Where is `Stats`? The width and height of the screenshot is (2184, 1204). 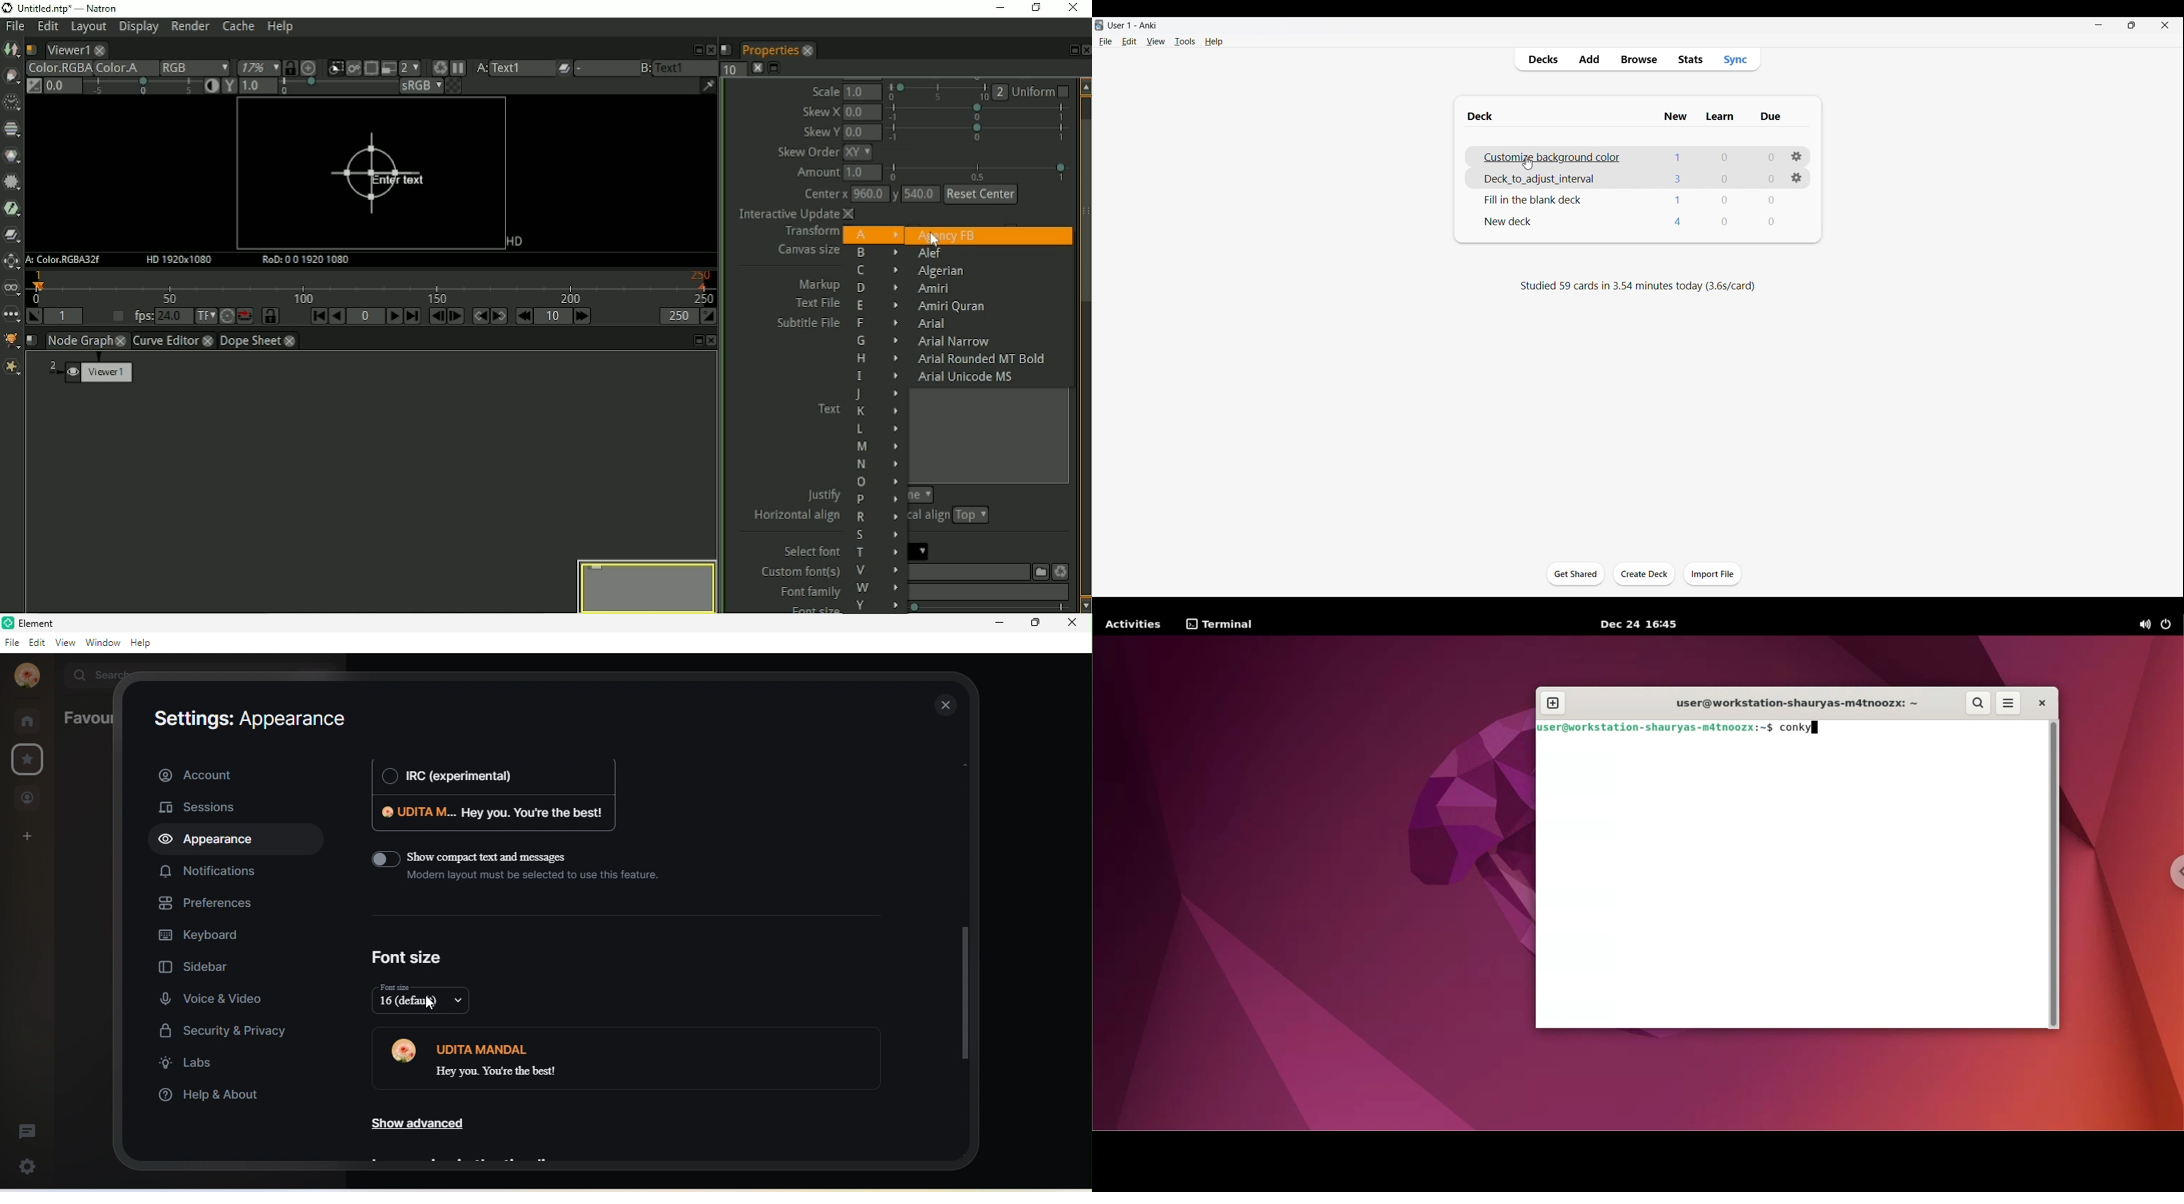 Stats is located at coordinates (1690, 60).